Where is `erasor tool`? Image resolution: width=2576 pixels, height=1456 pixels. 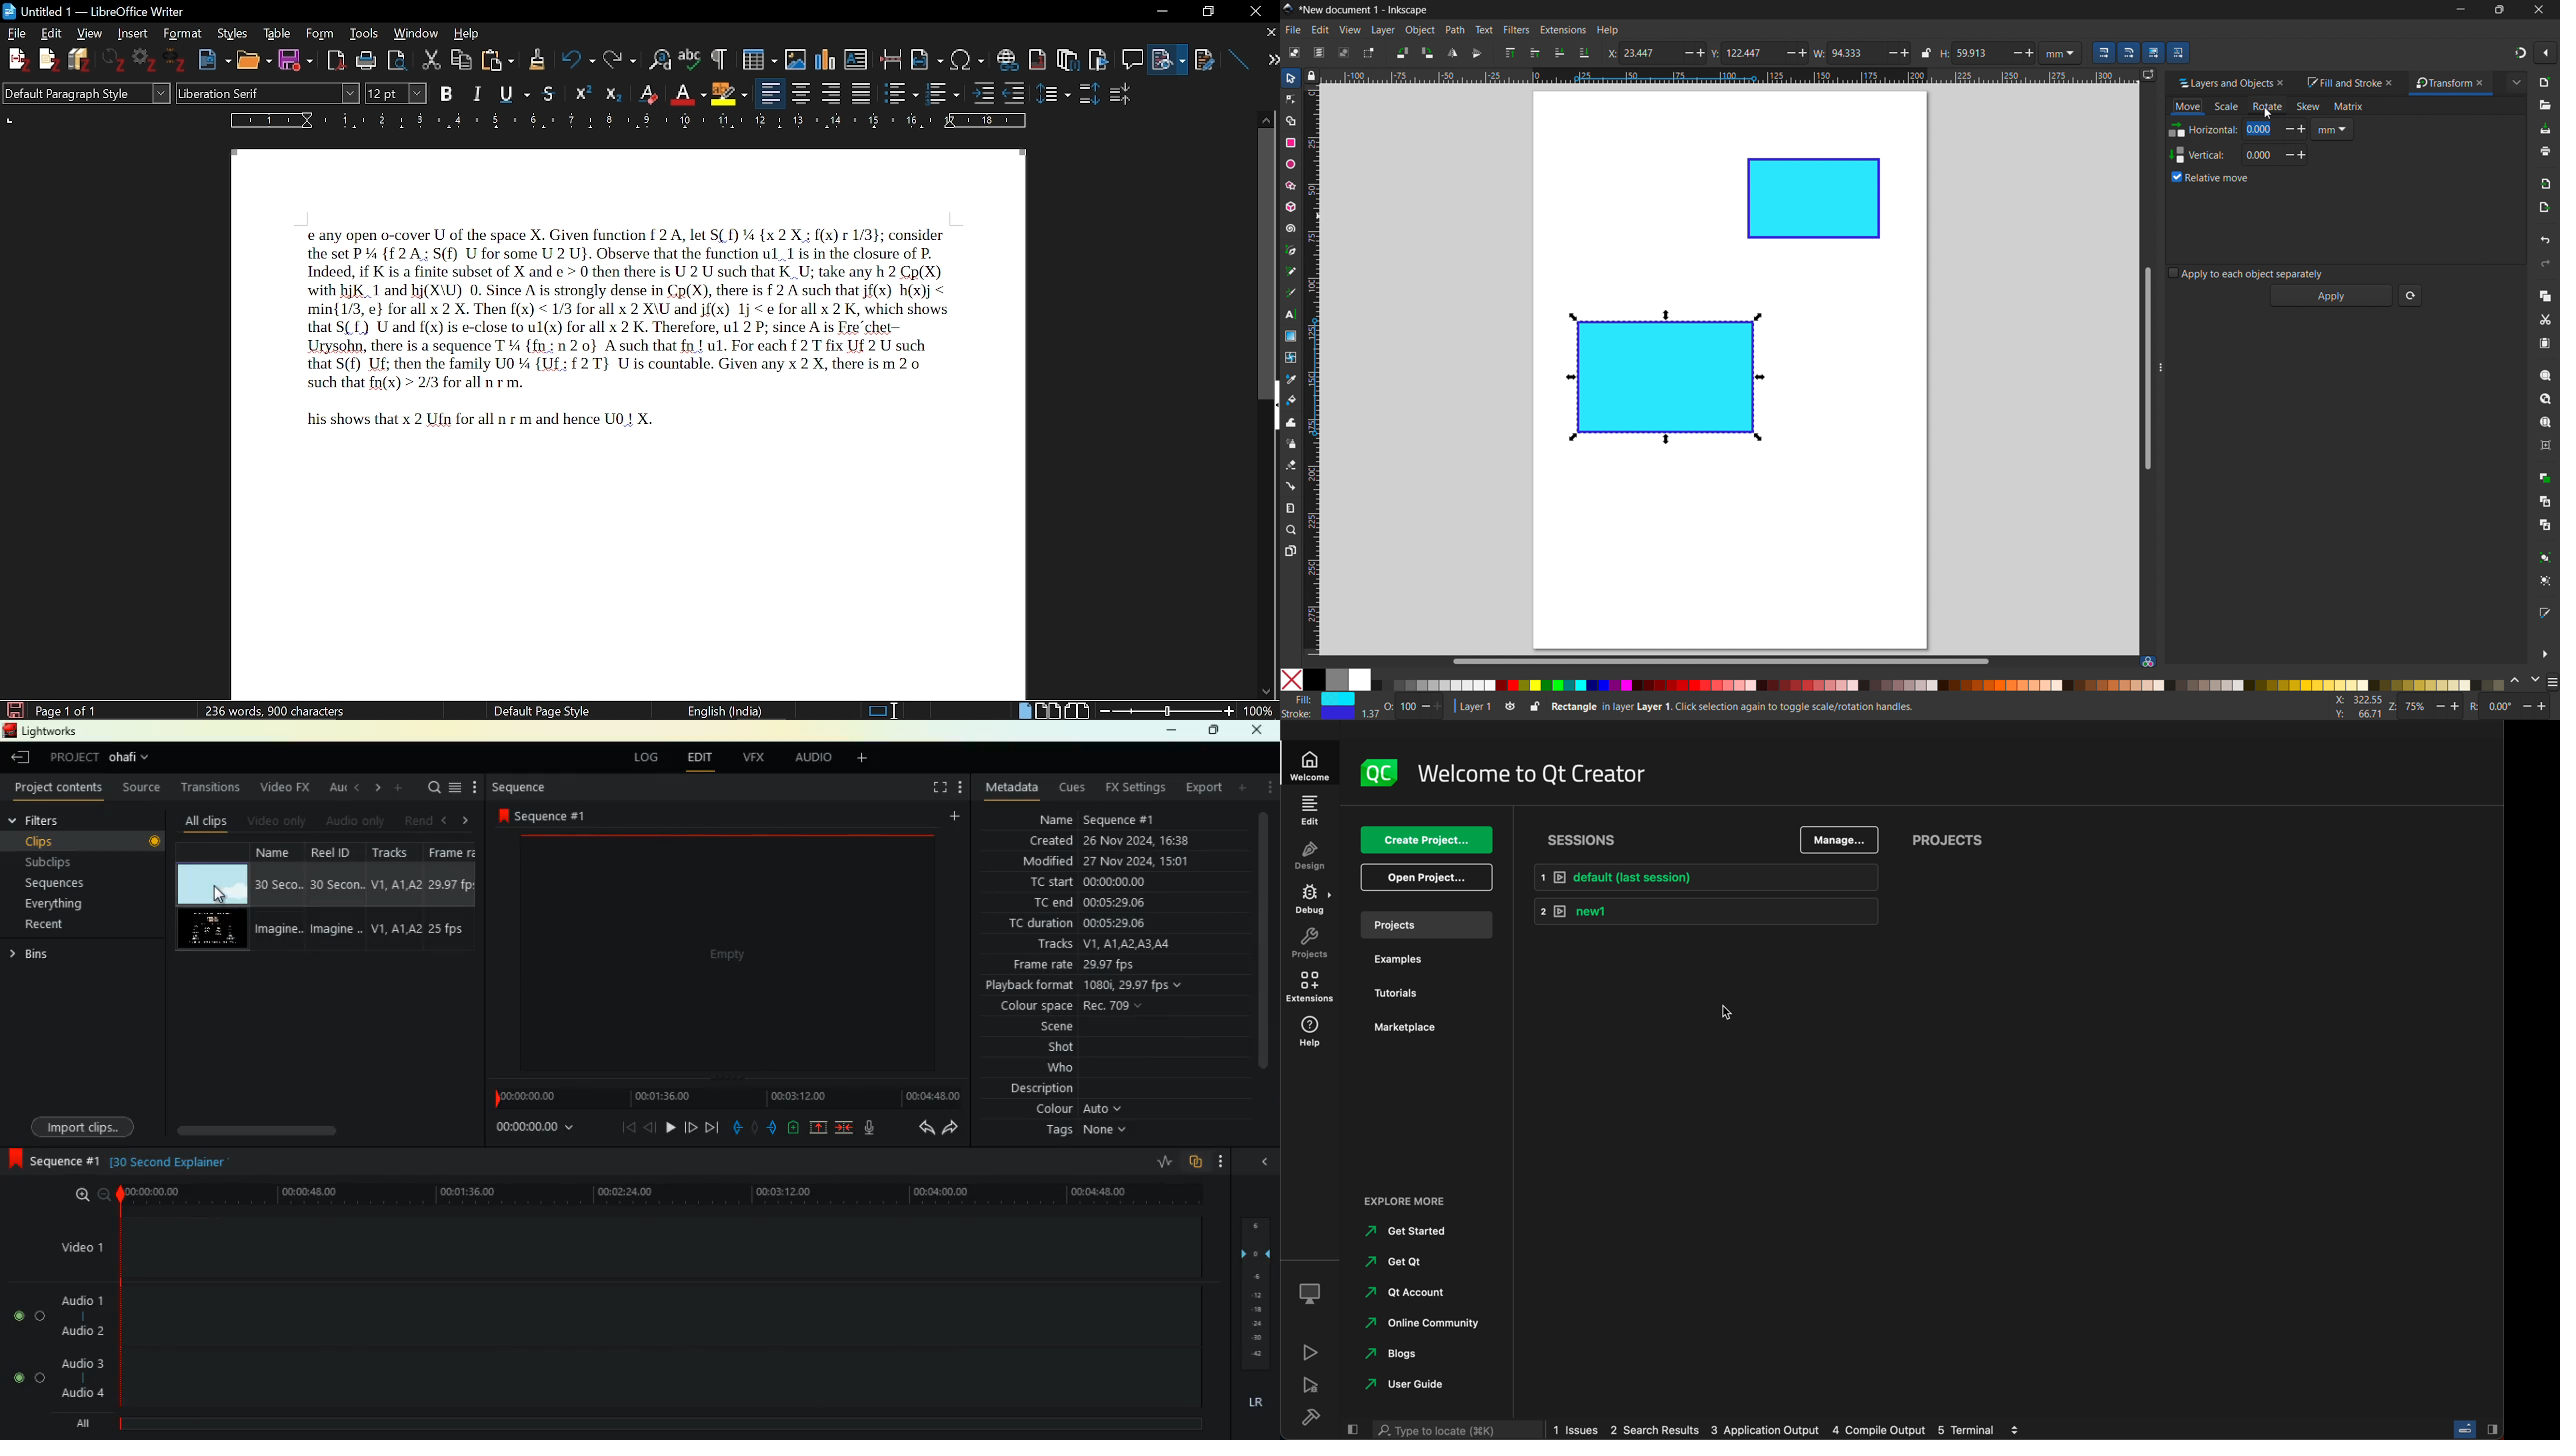
erasor tool is located at coordinates (1291, 465).